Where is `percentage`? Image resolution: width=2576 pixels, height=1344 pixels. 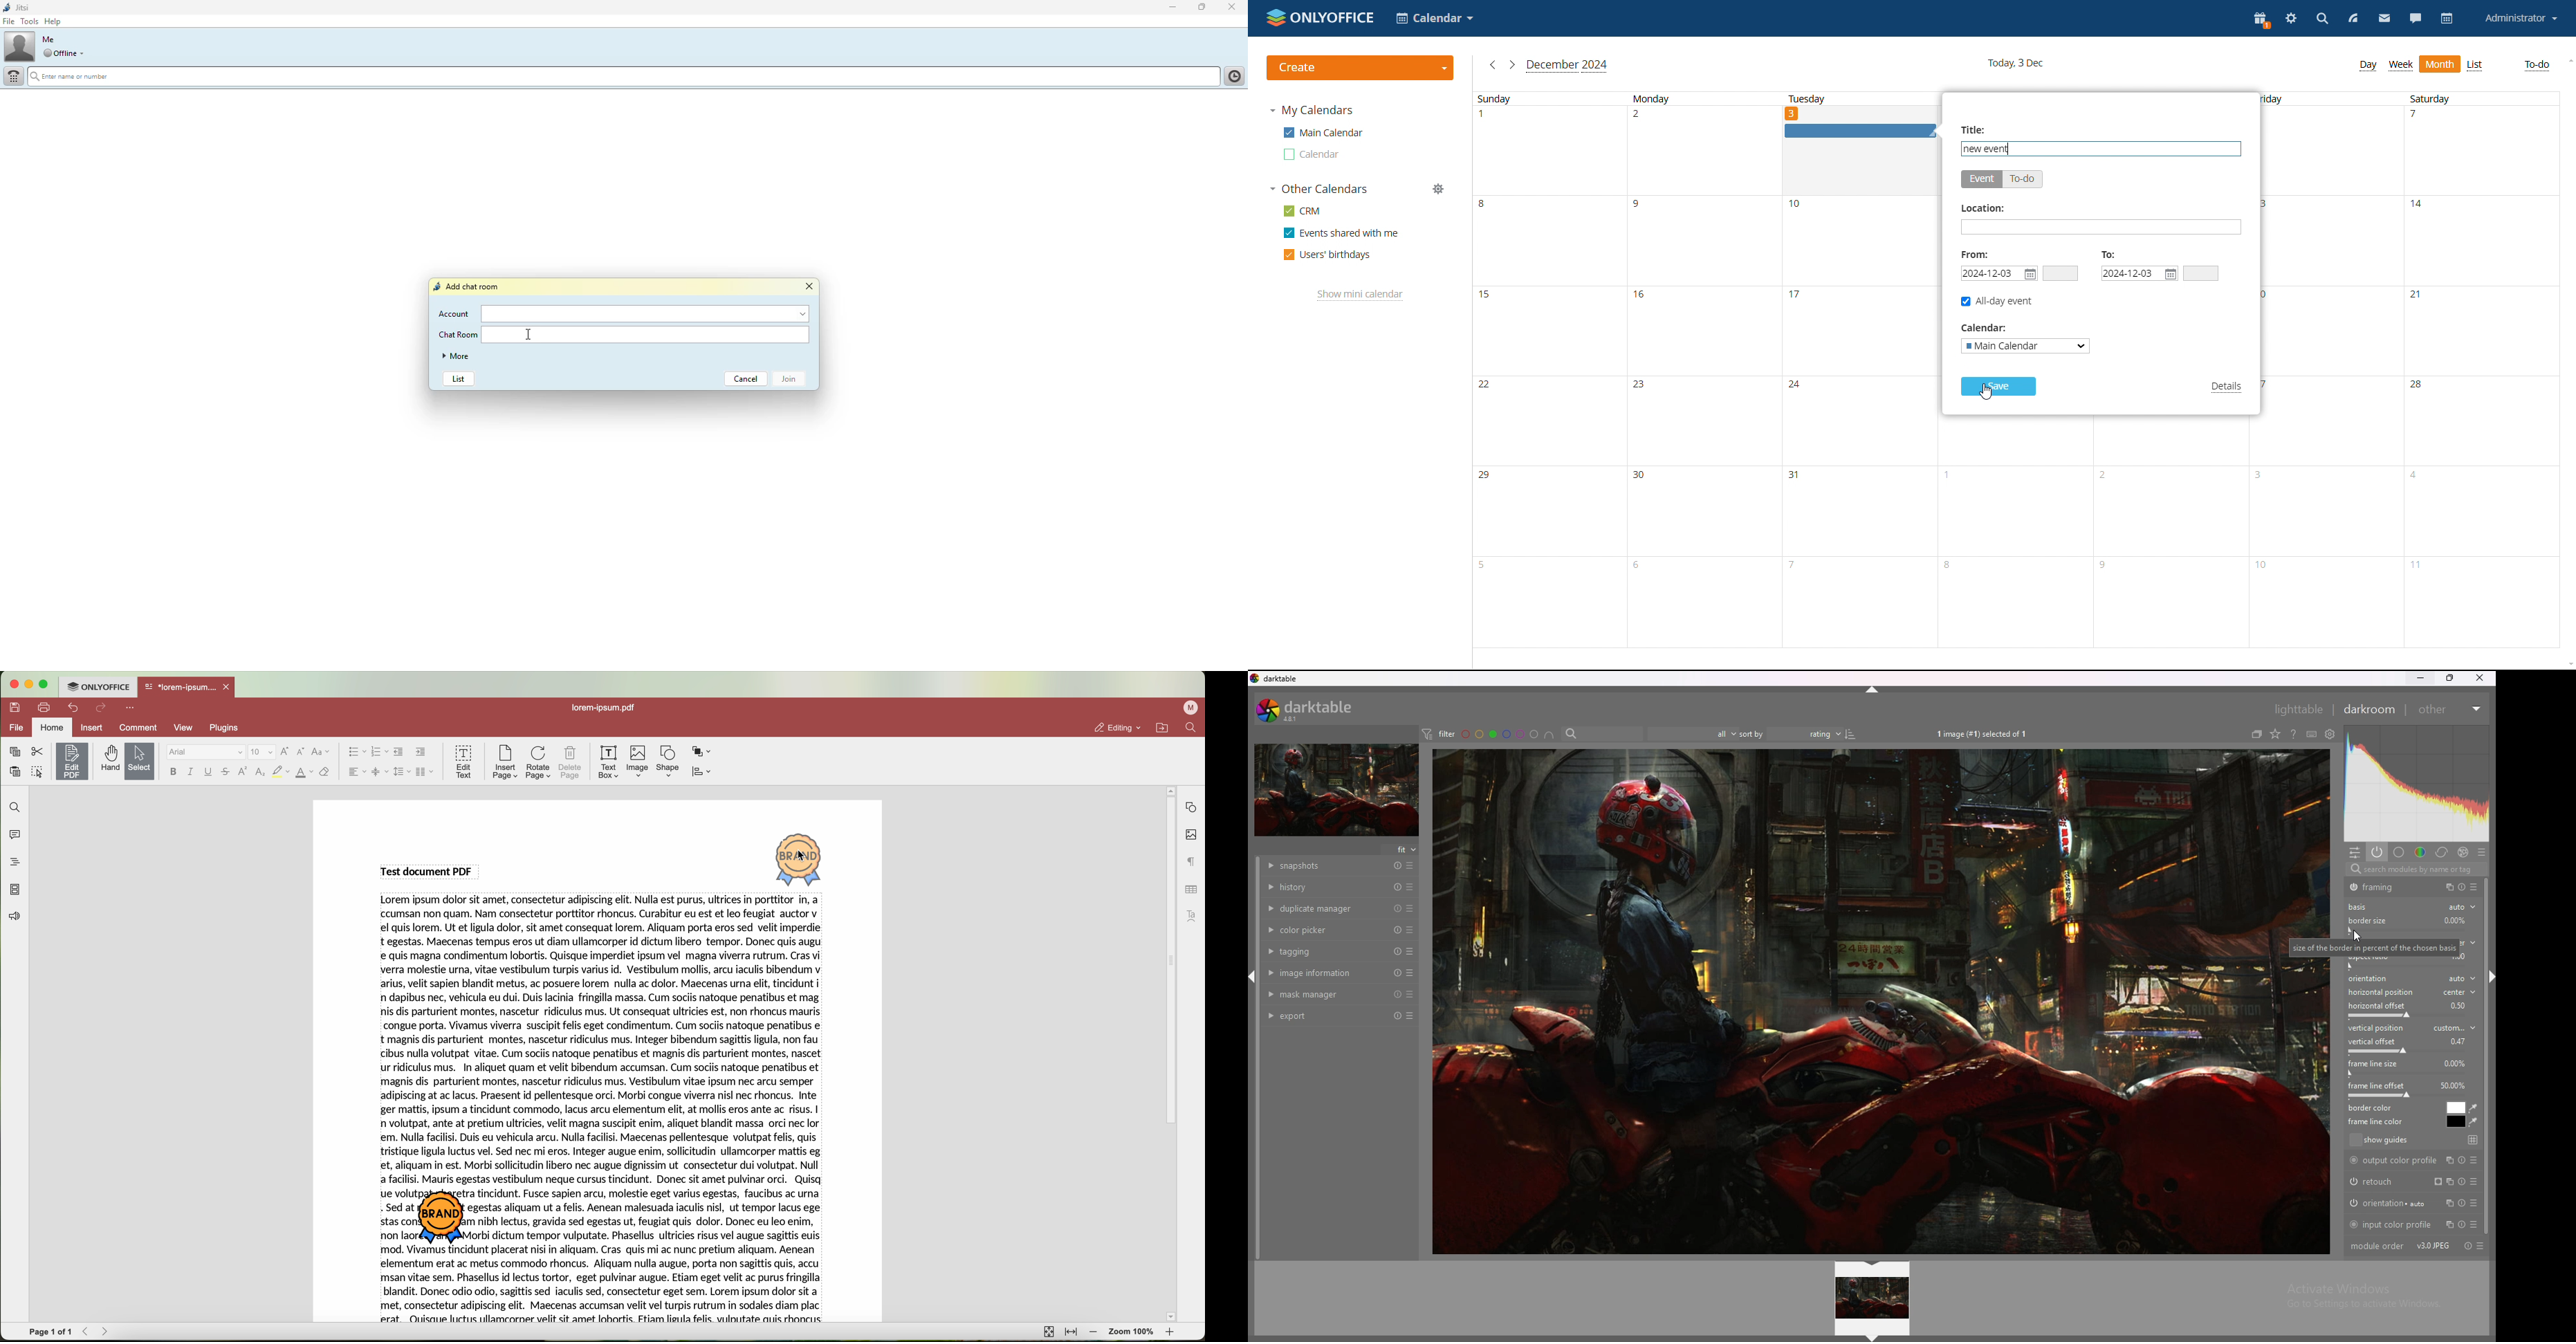
percentage is located at coordinates (2453, 1086).